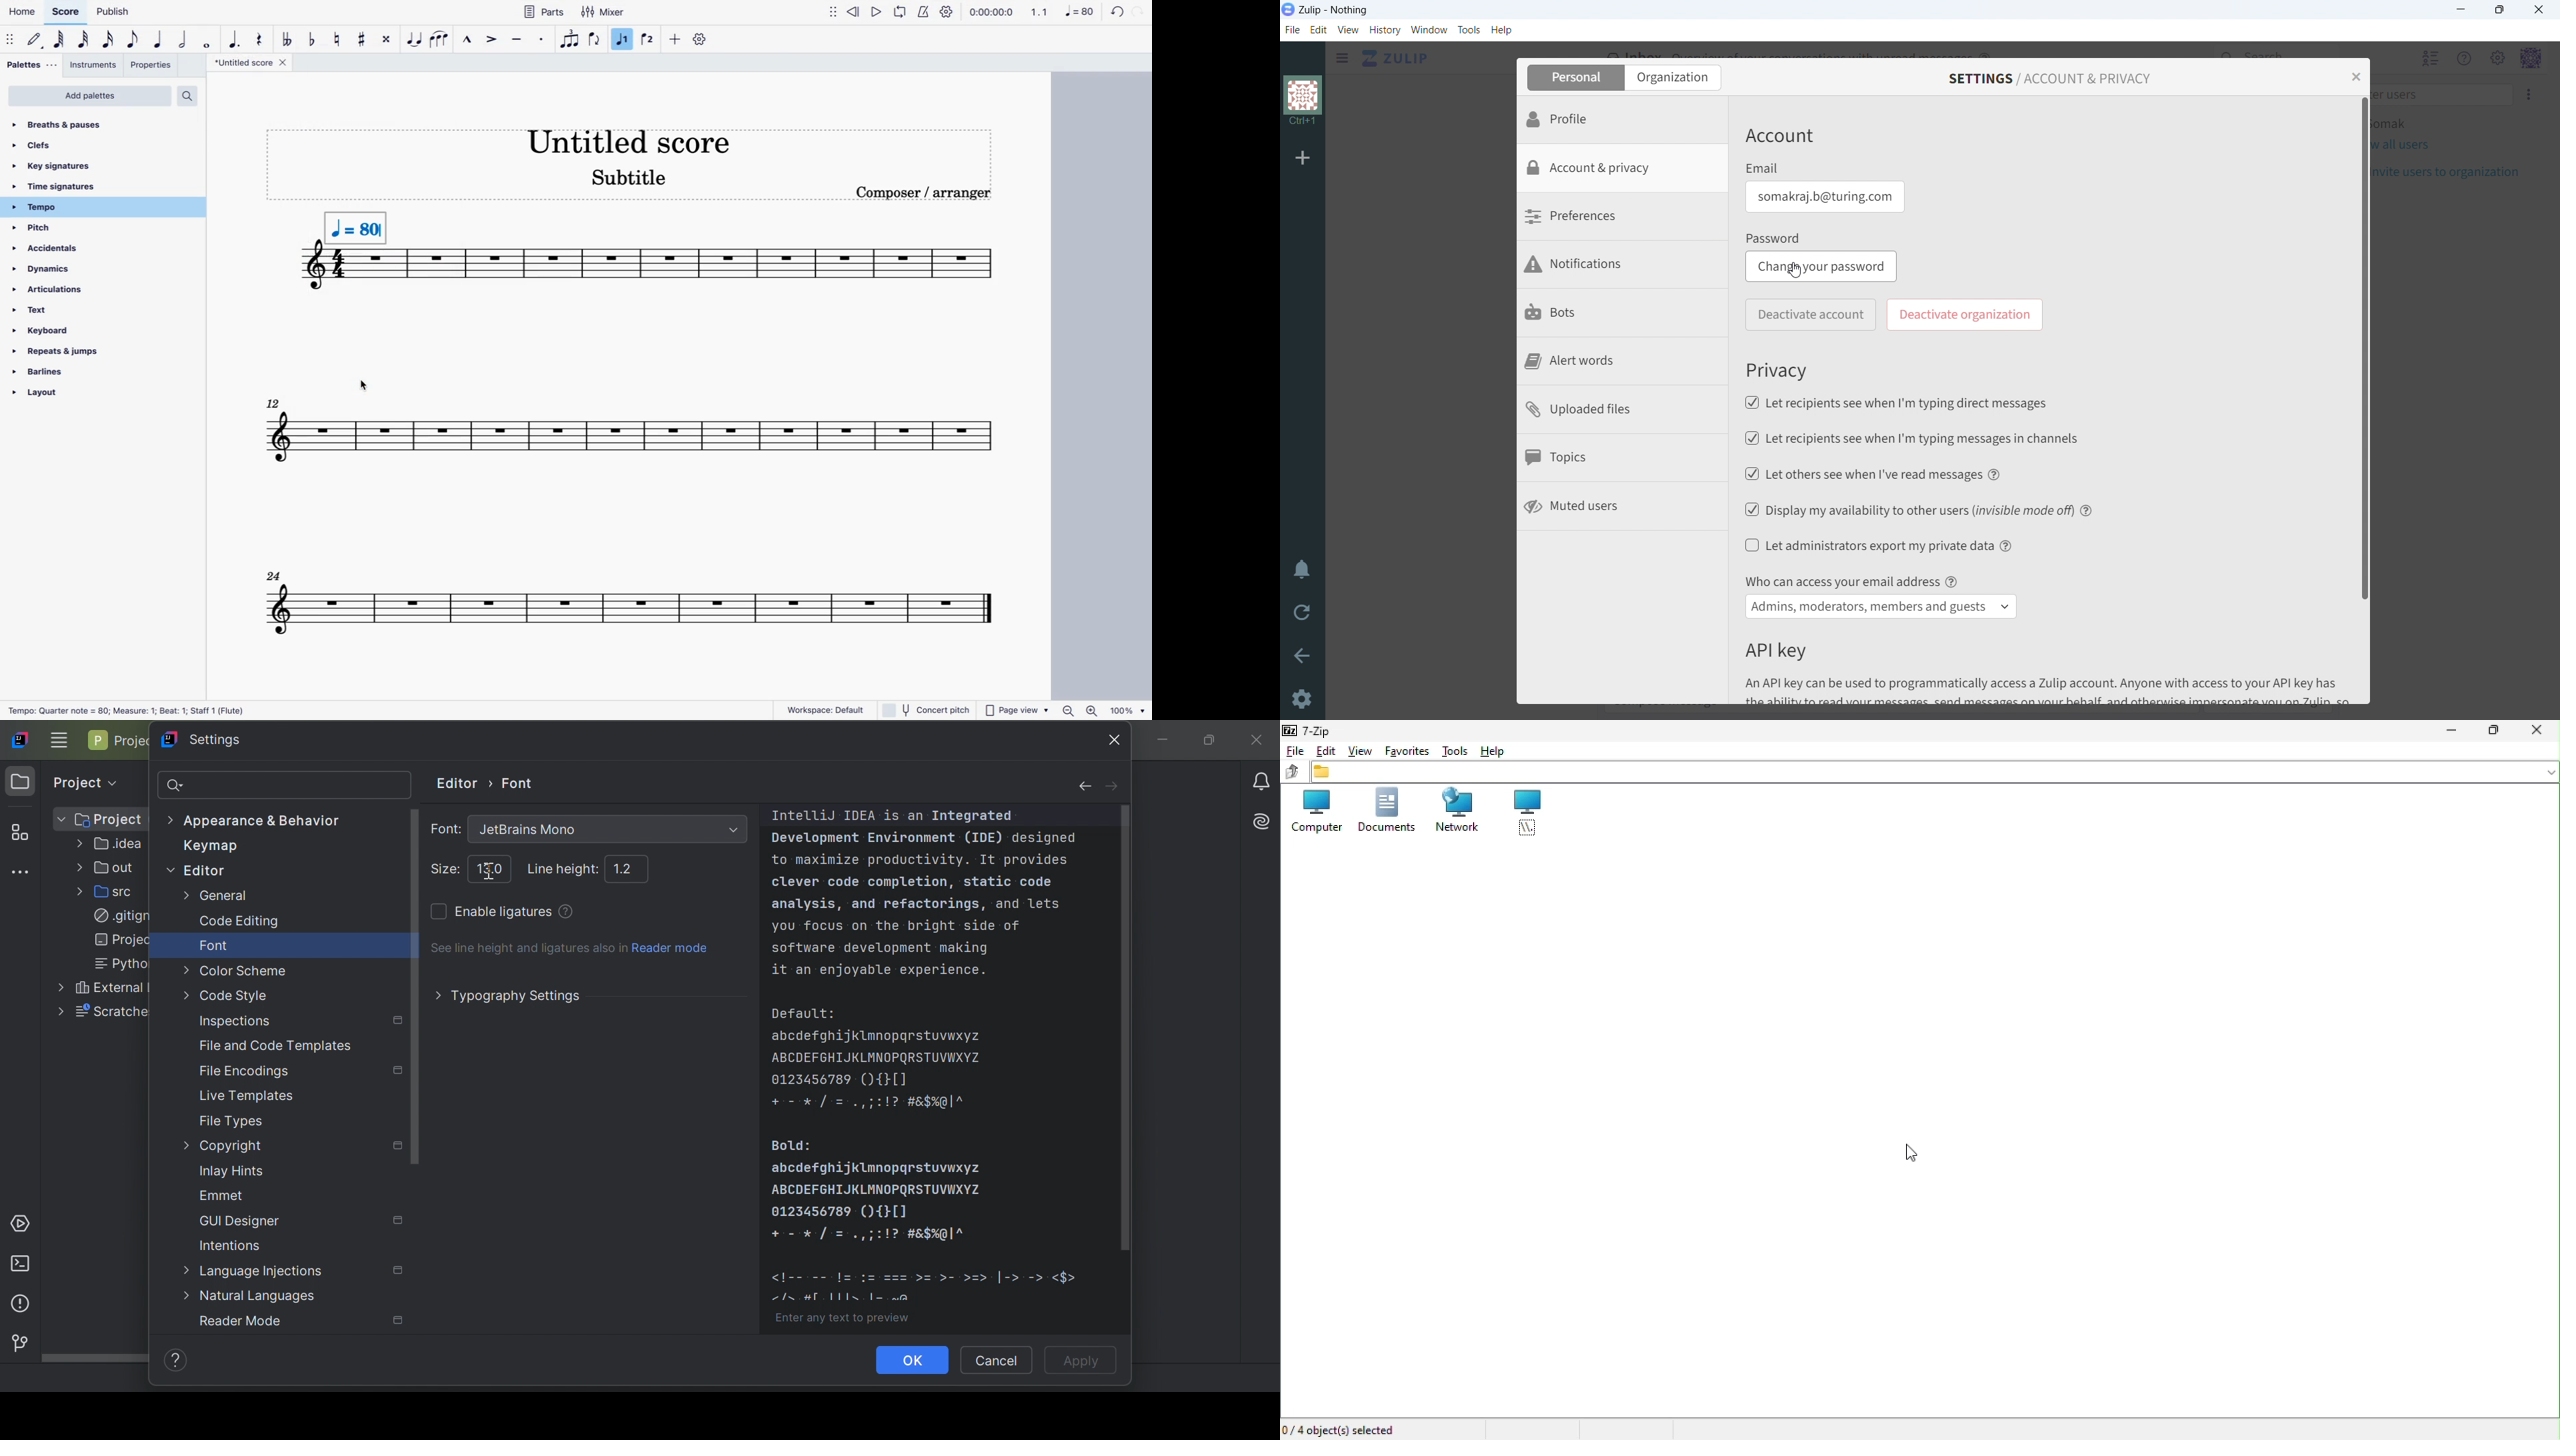 The height and width of the screenshot is (1456, 2576). I want to click on change your password, so click(1821, 266).